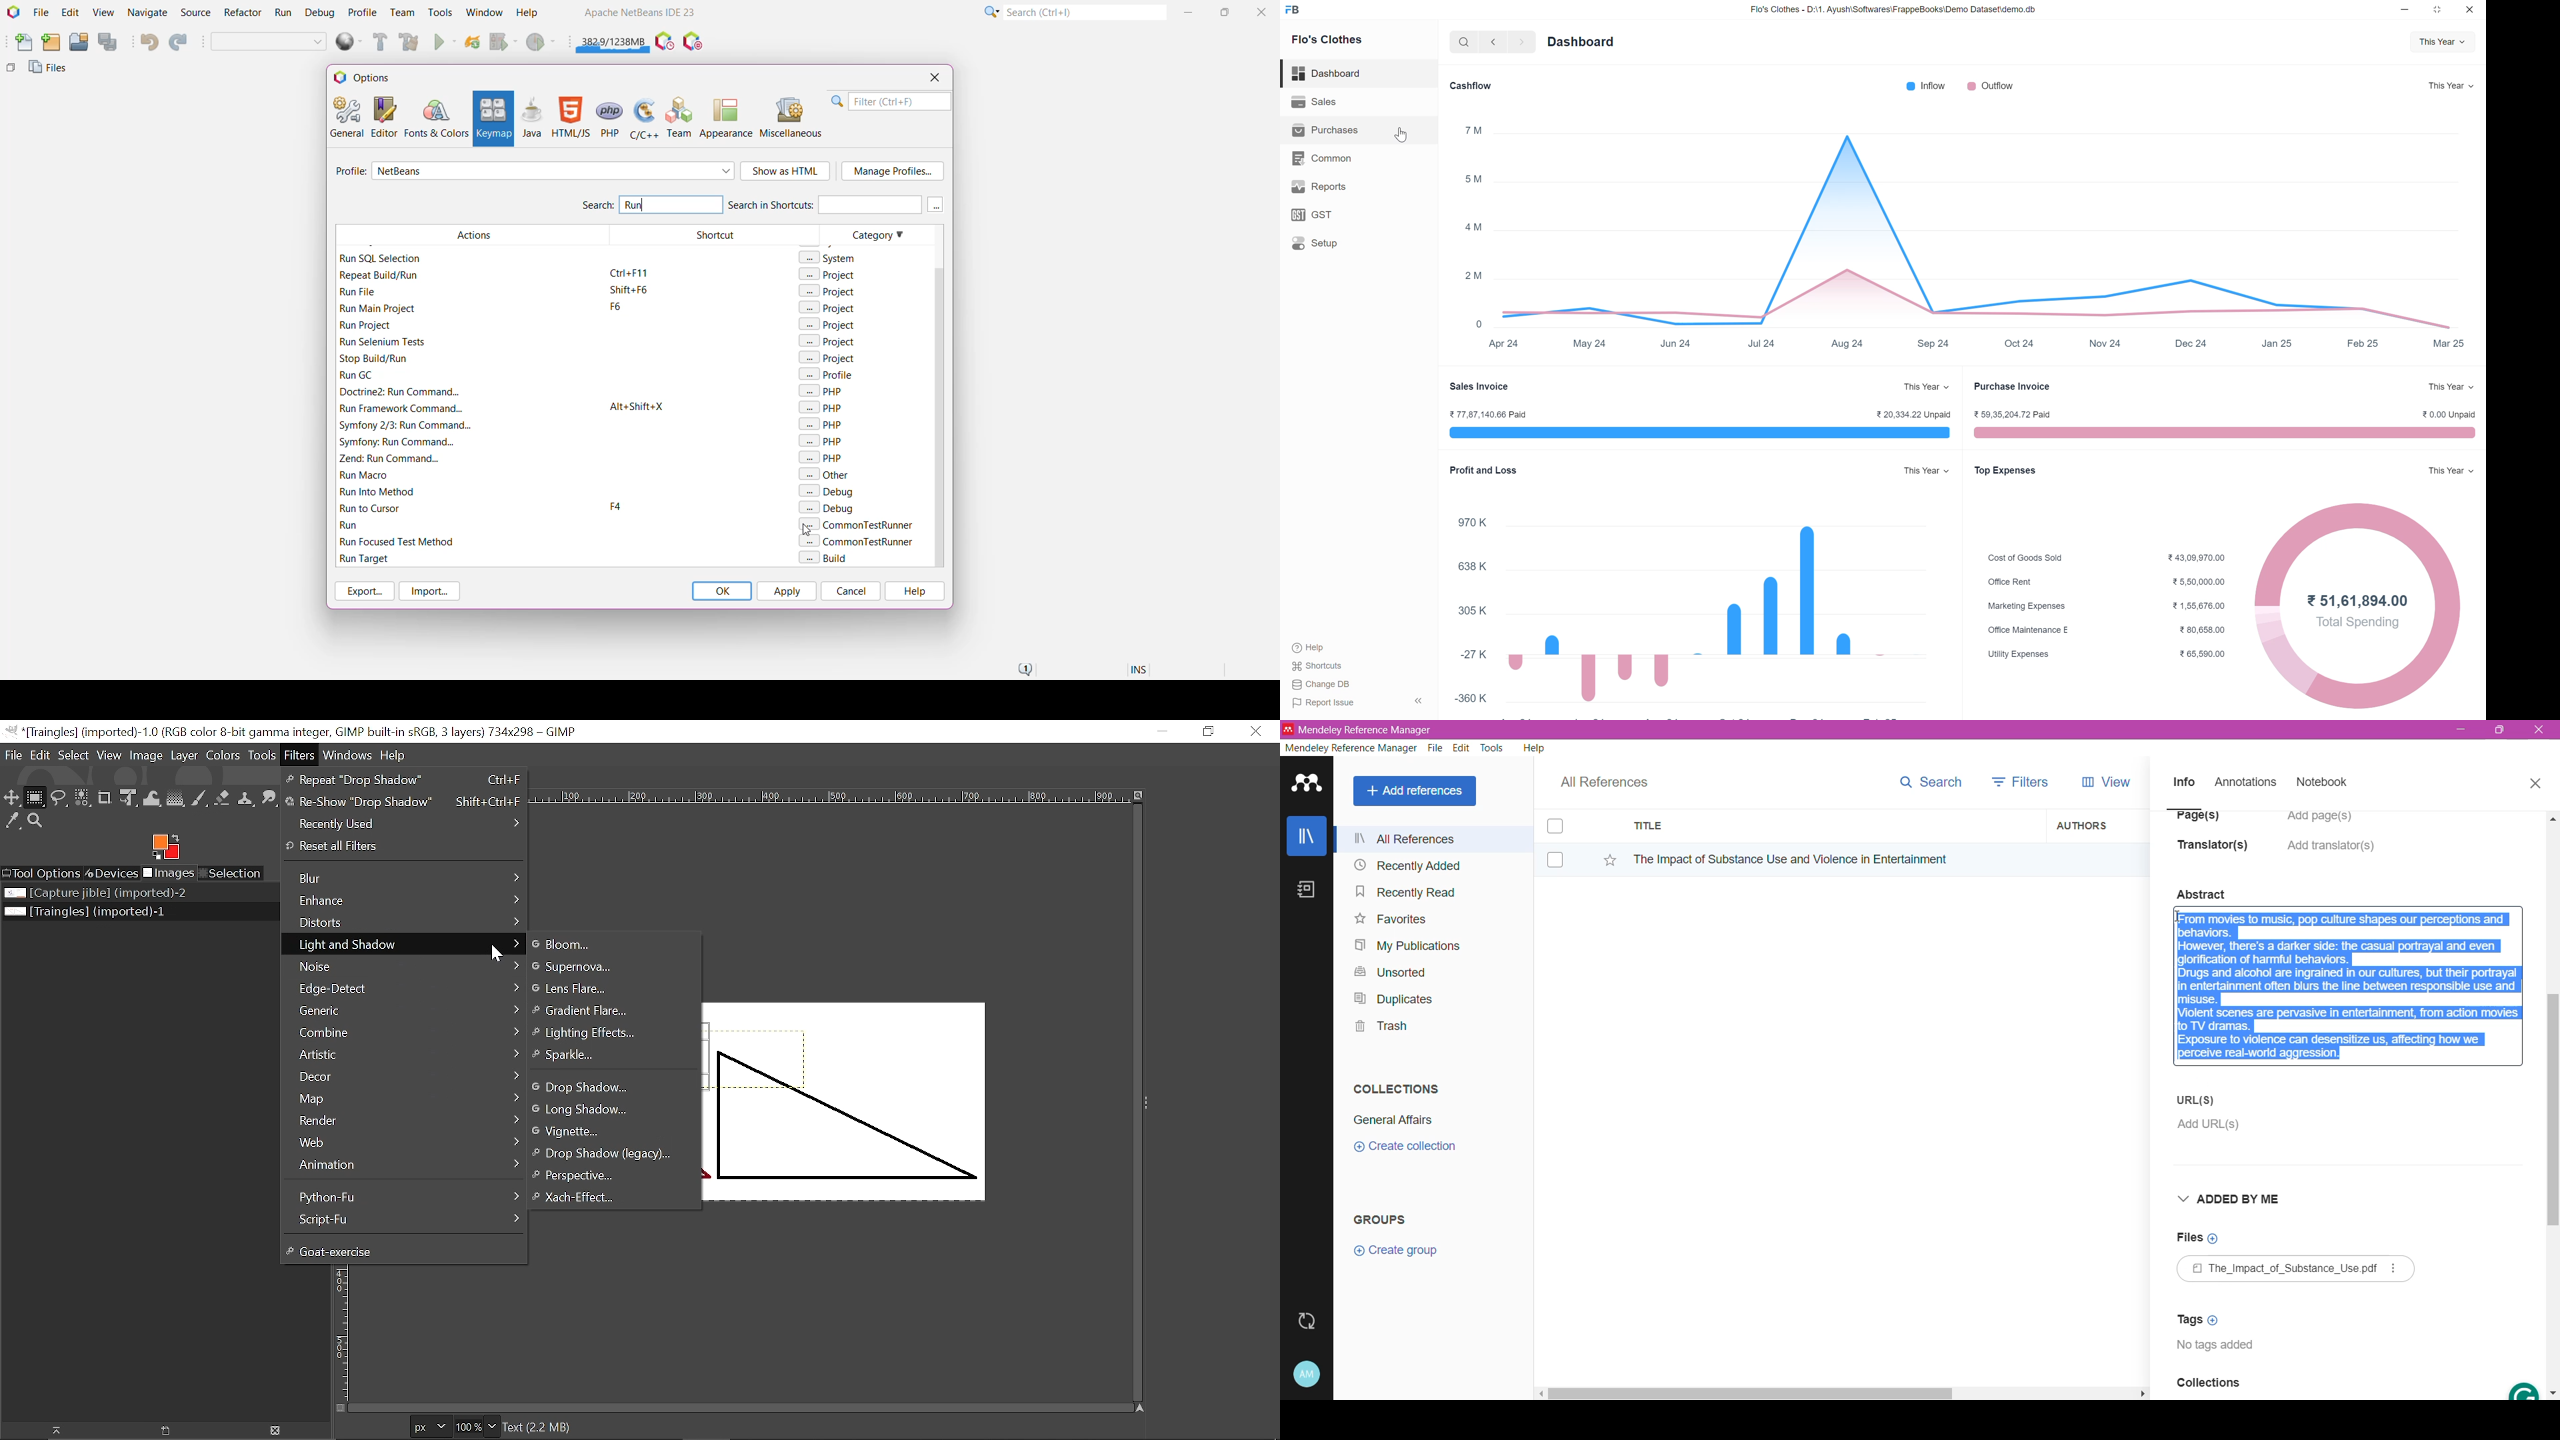  What do you see at coordinates (1402, 134) in the screenshot?
I see `cursor` at bounding box center [1402, 134].